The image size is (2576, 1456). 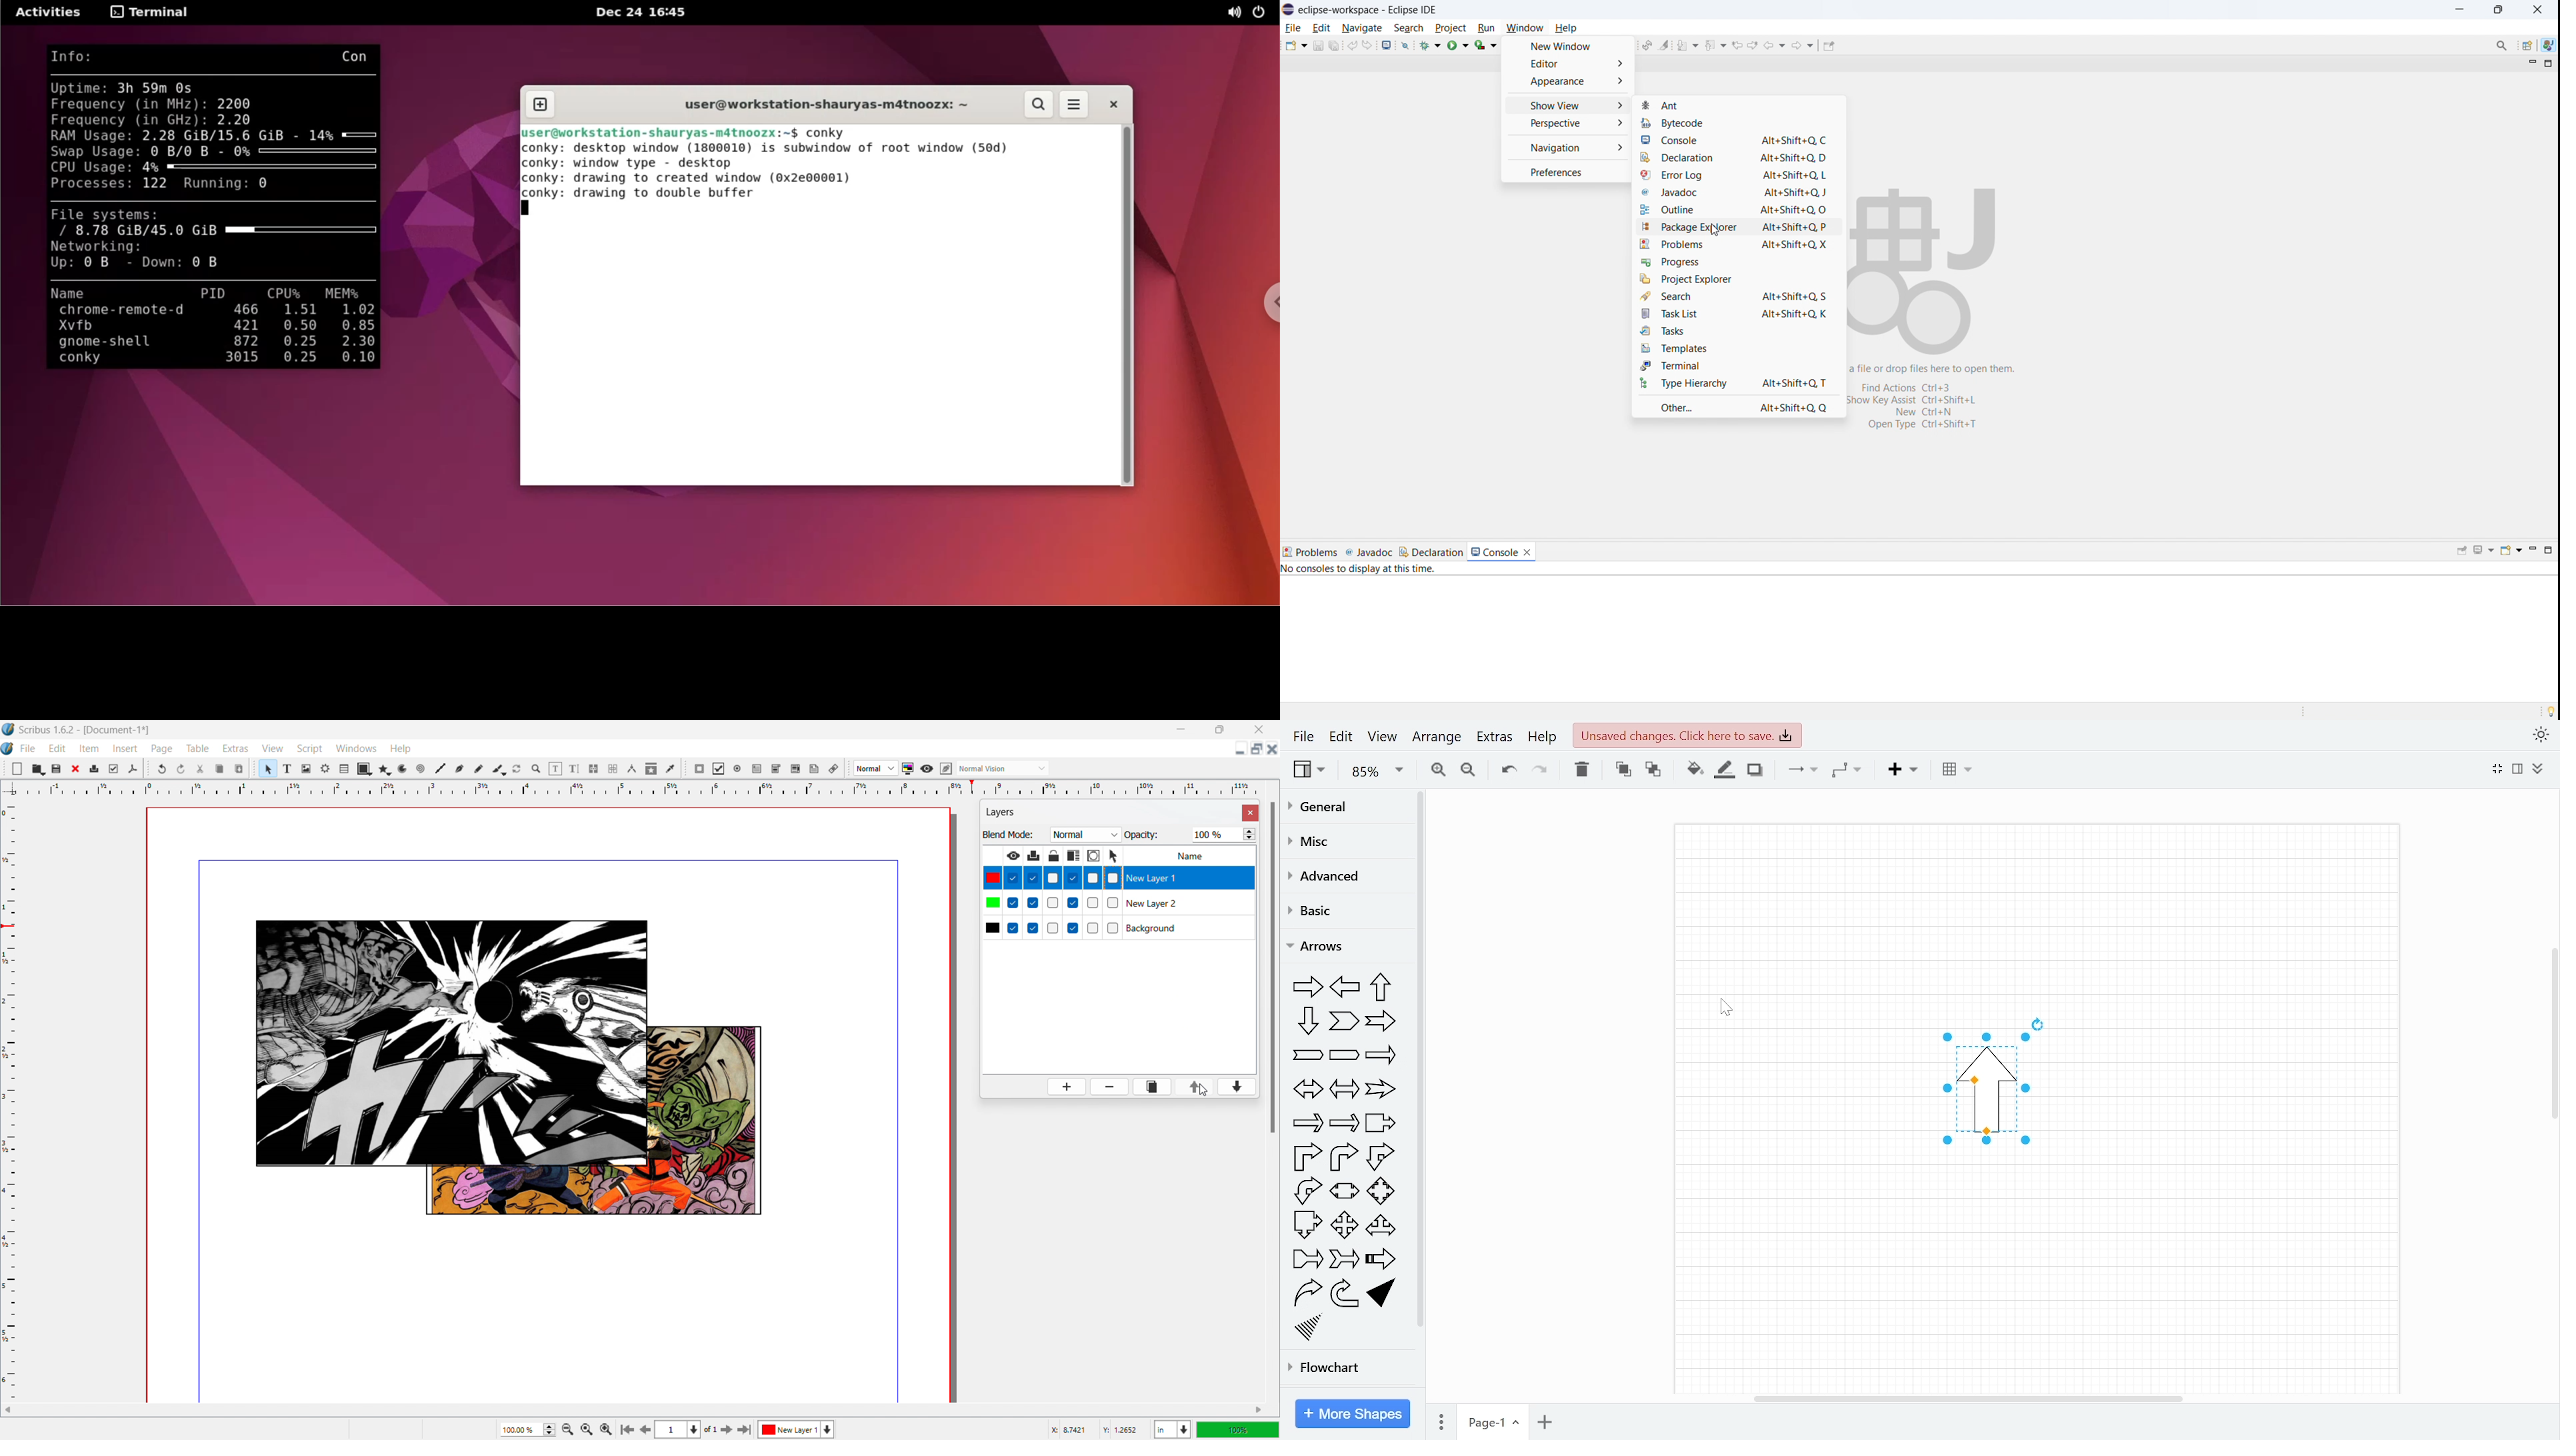 I want to click on table, so click(x=197, y=748).